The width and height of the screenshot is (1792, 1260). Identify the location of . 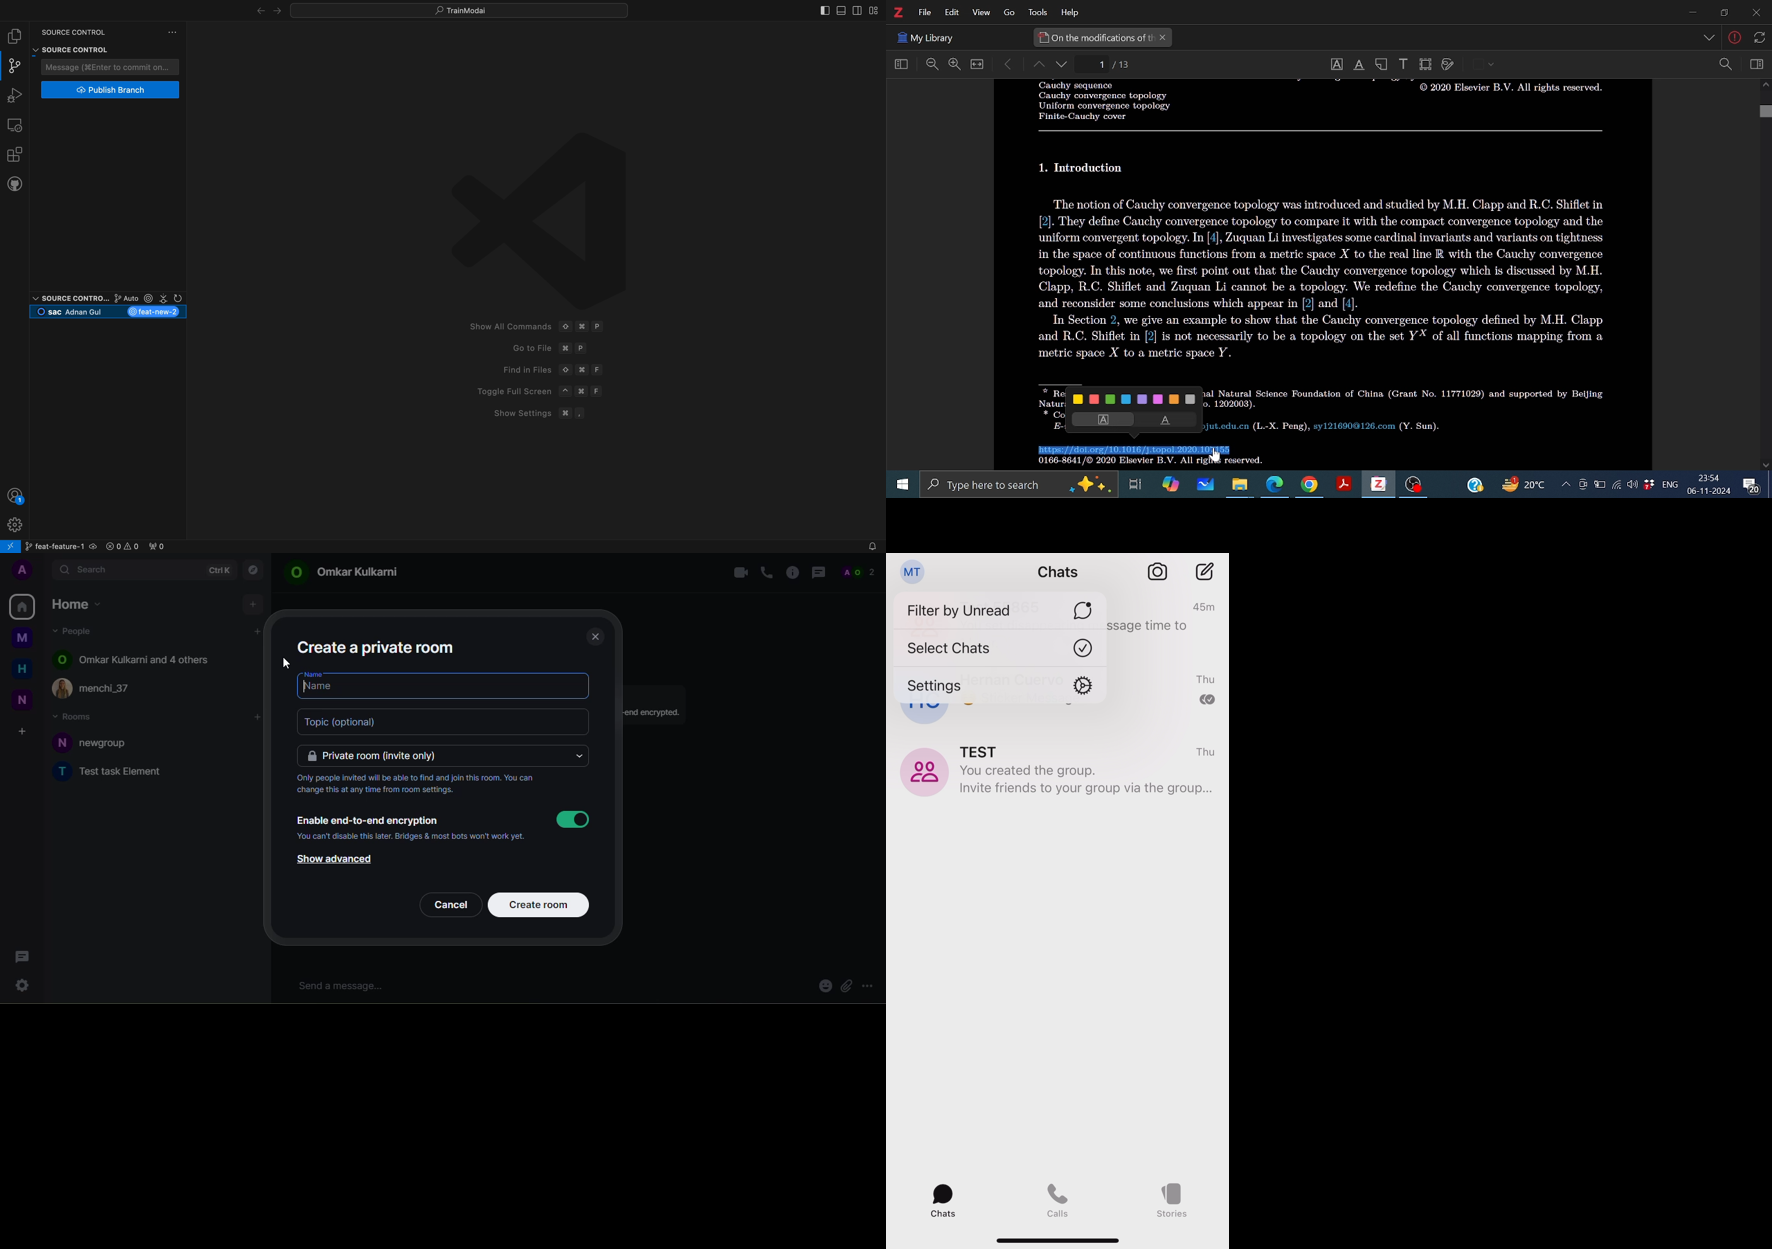
(1508, 91).